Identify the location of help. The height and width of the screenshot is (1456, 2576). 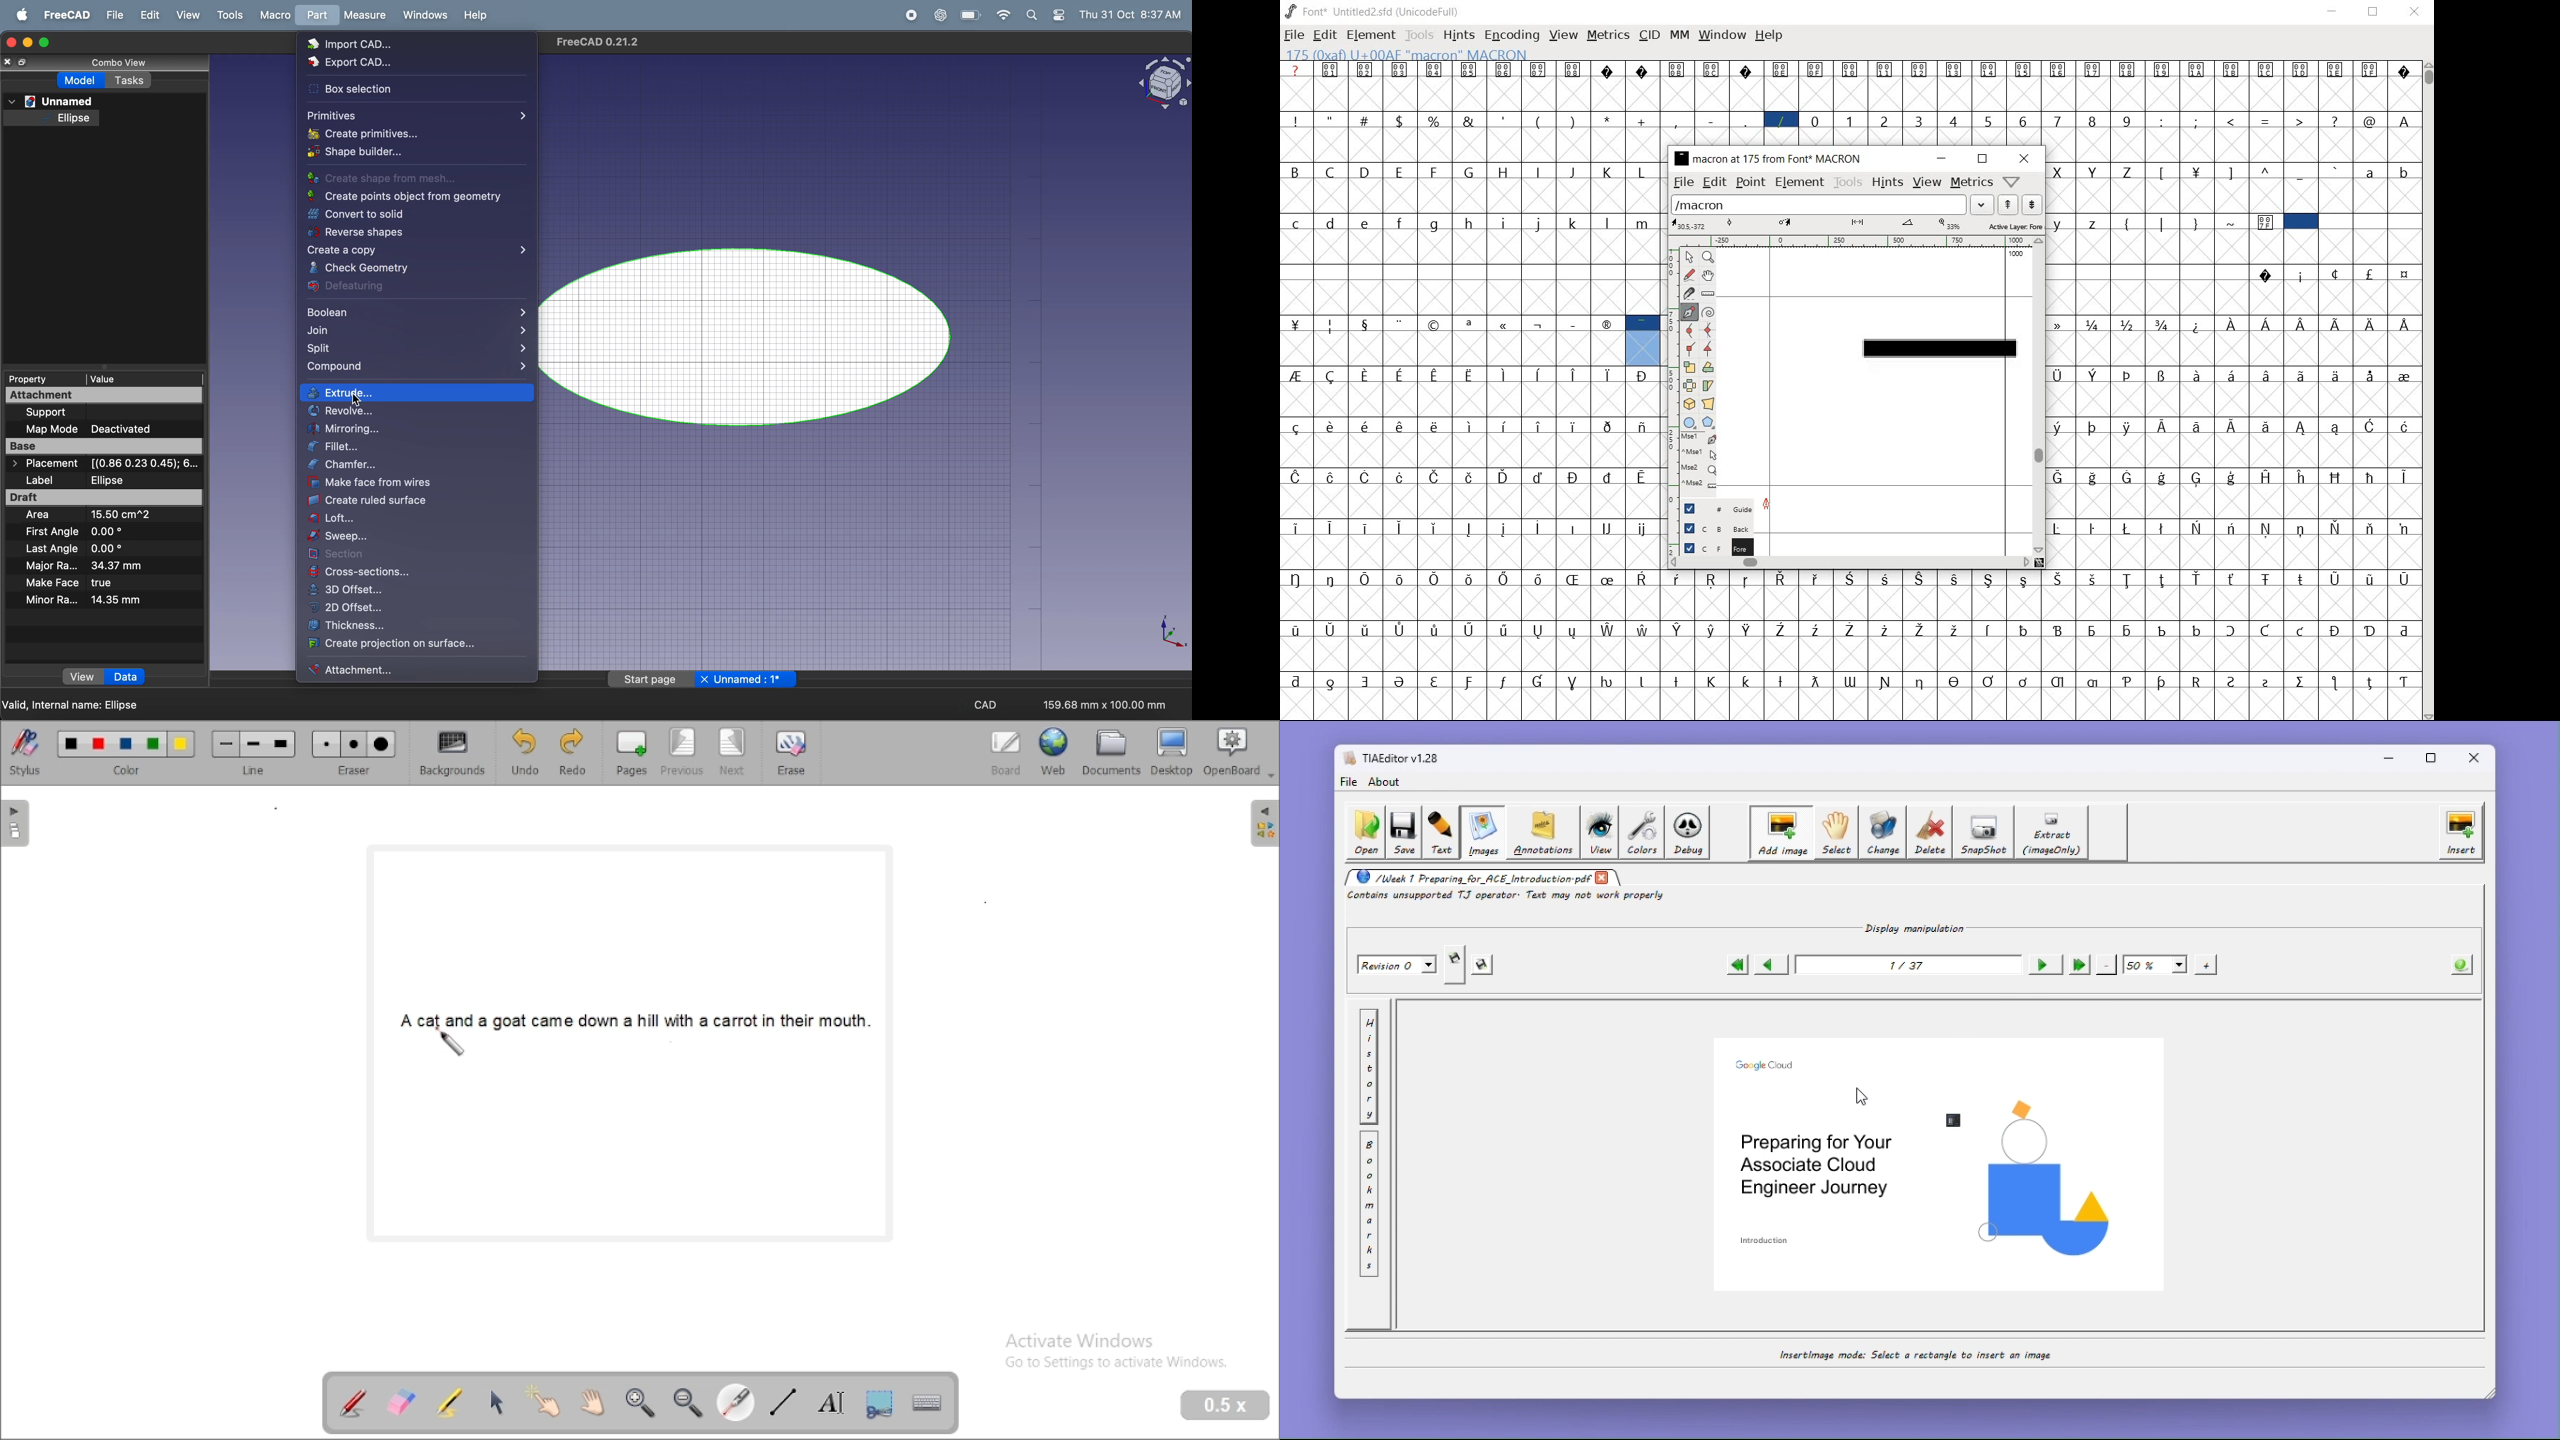
(2012, 181).